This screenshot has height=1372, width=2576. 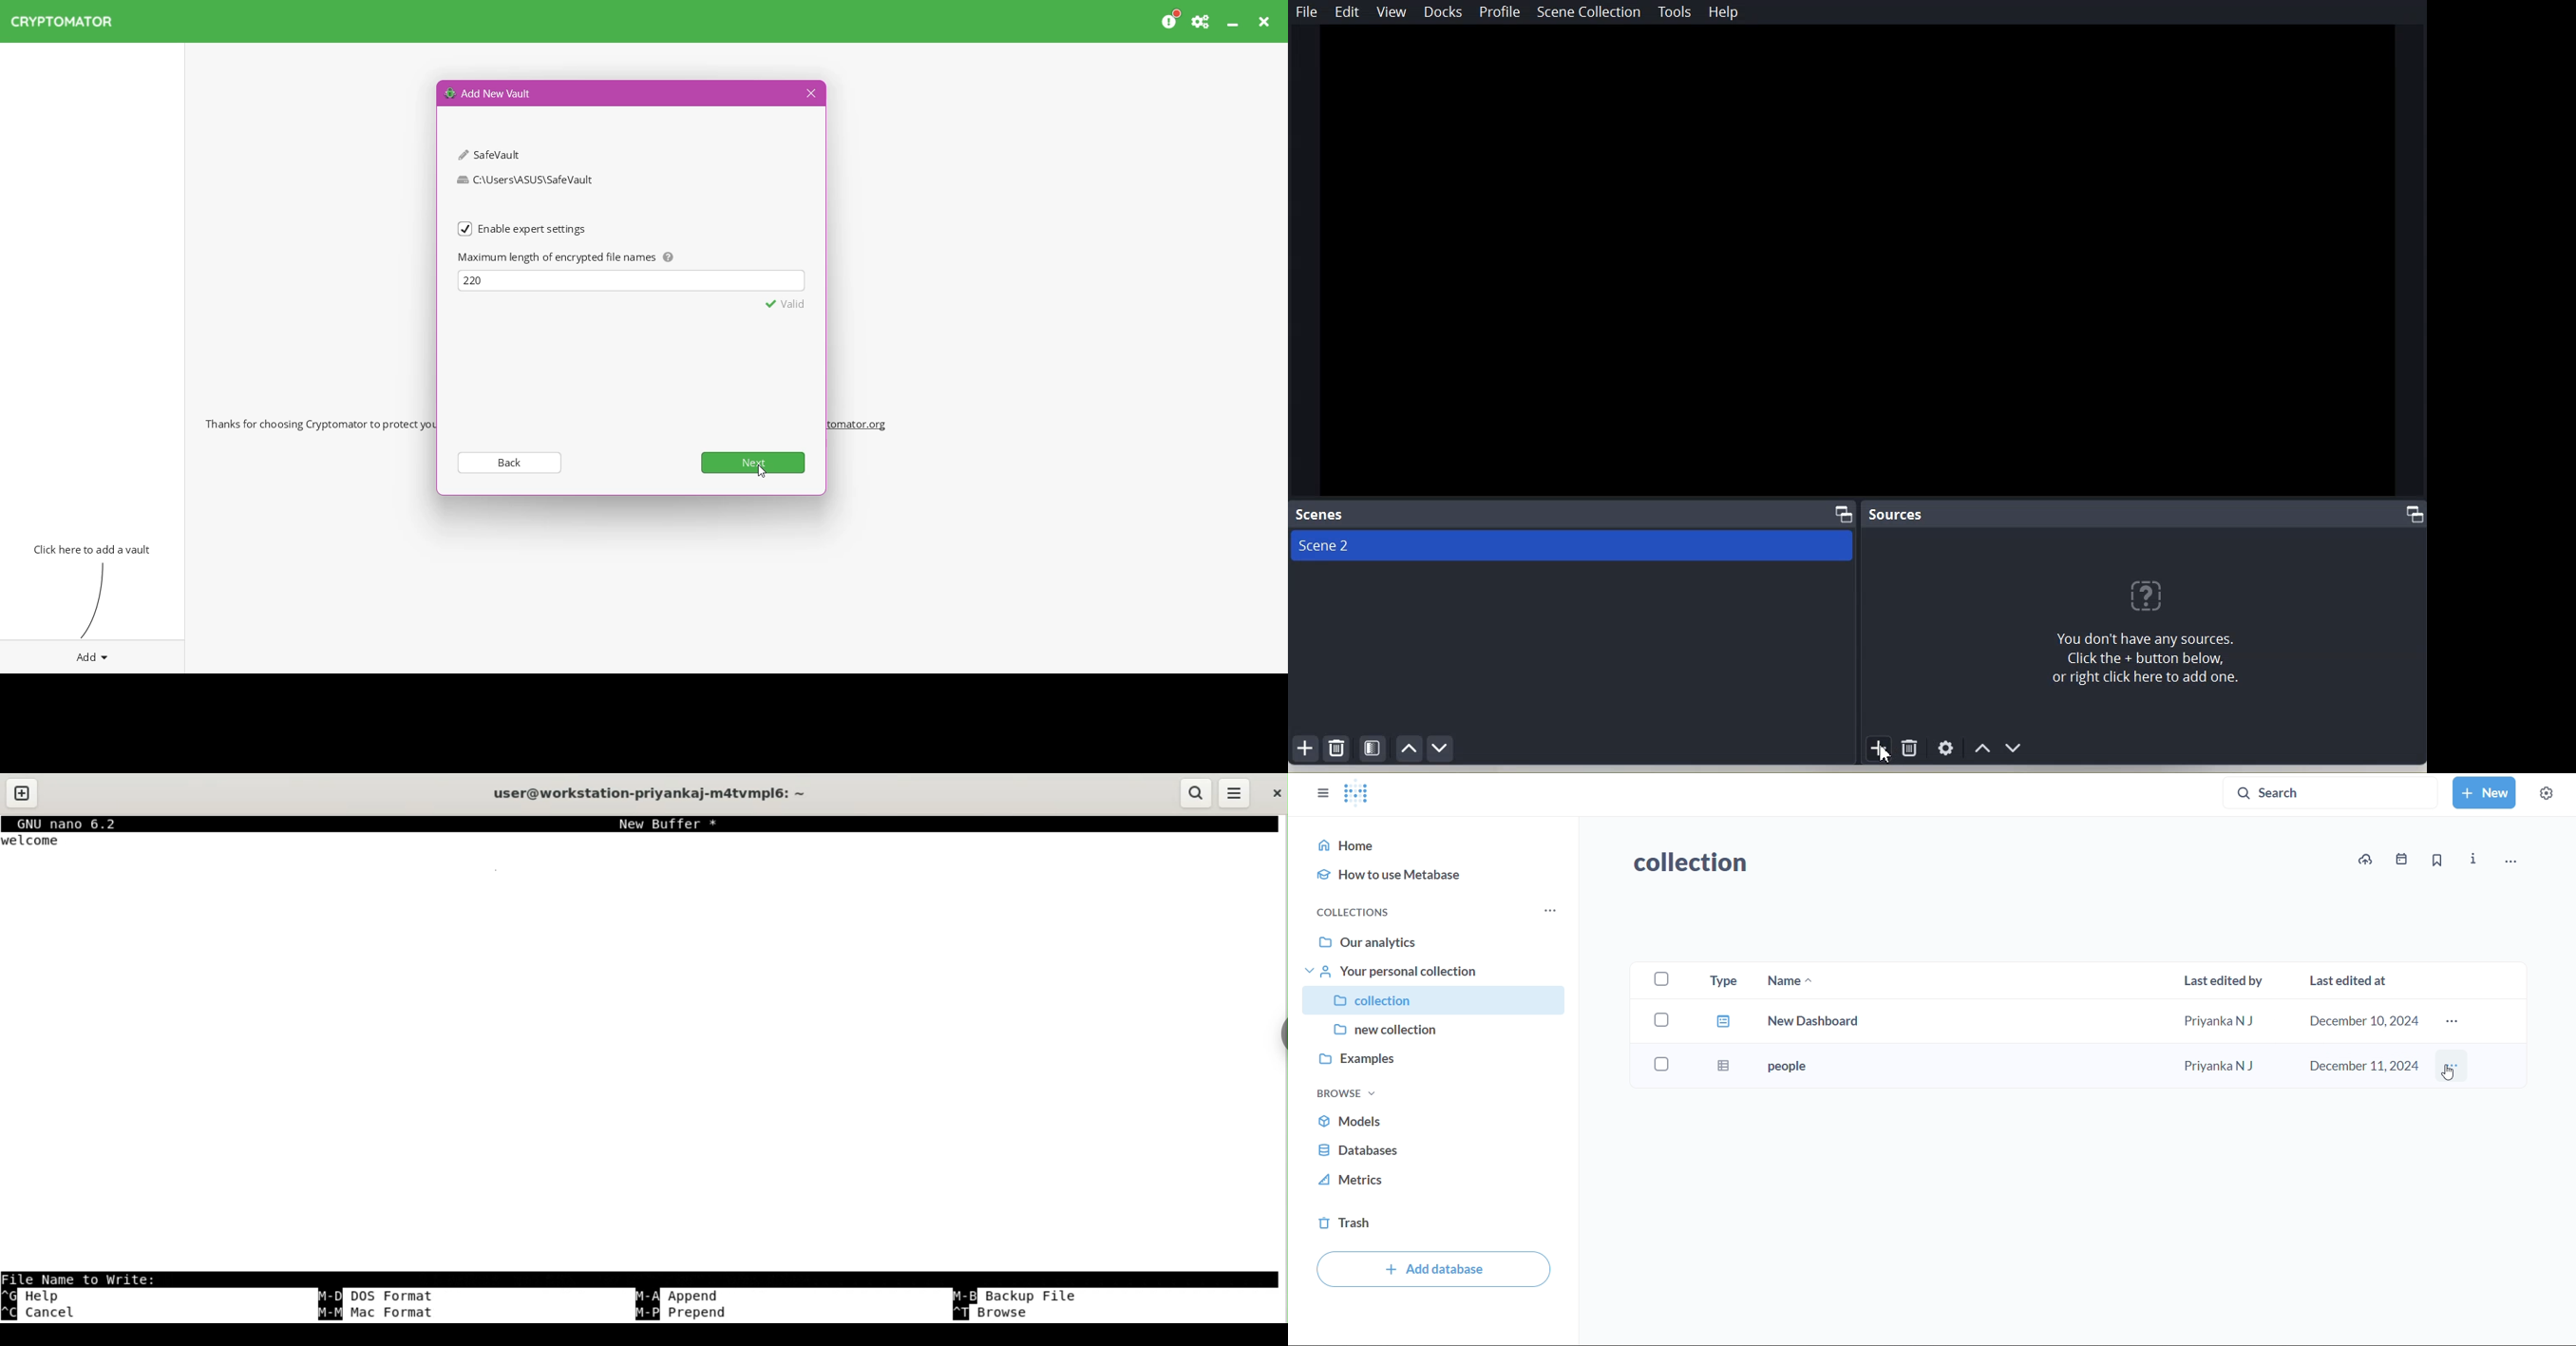 I want to click on Docks, so click(x=1445, y=13).